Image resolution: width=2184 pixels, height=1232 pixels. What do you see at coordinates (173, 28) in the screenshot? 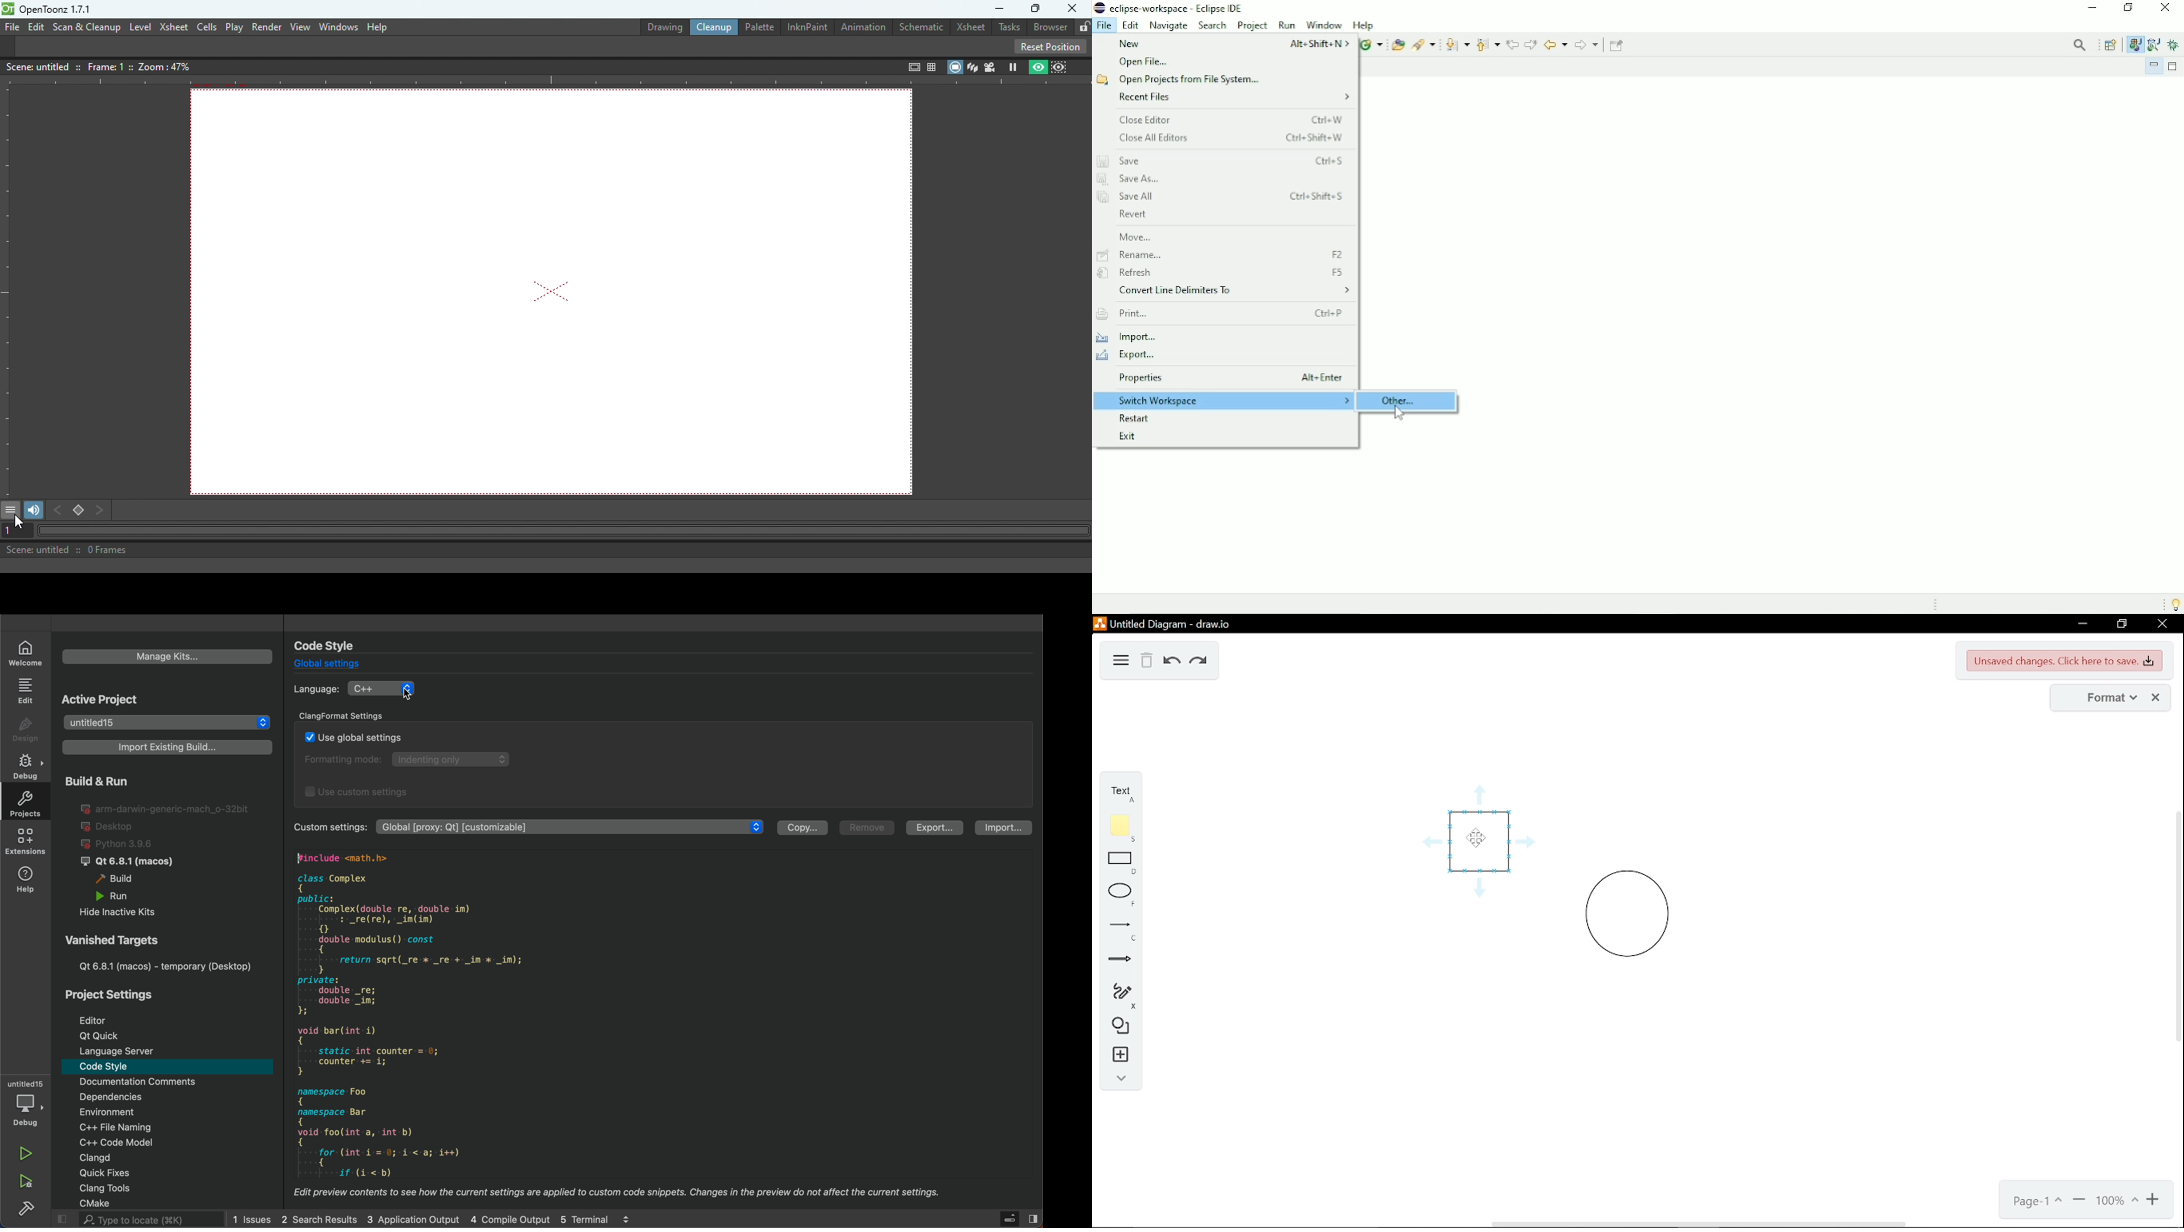
I see `Xsheet` at bounding box center [173, 28].